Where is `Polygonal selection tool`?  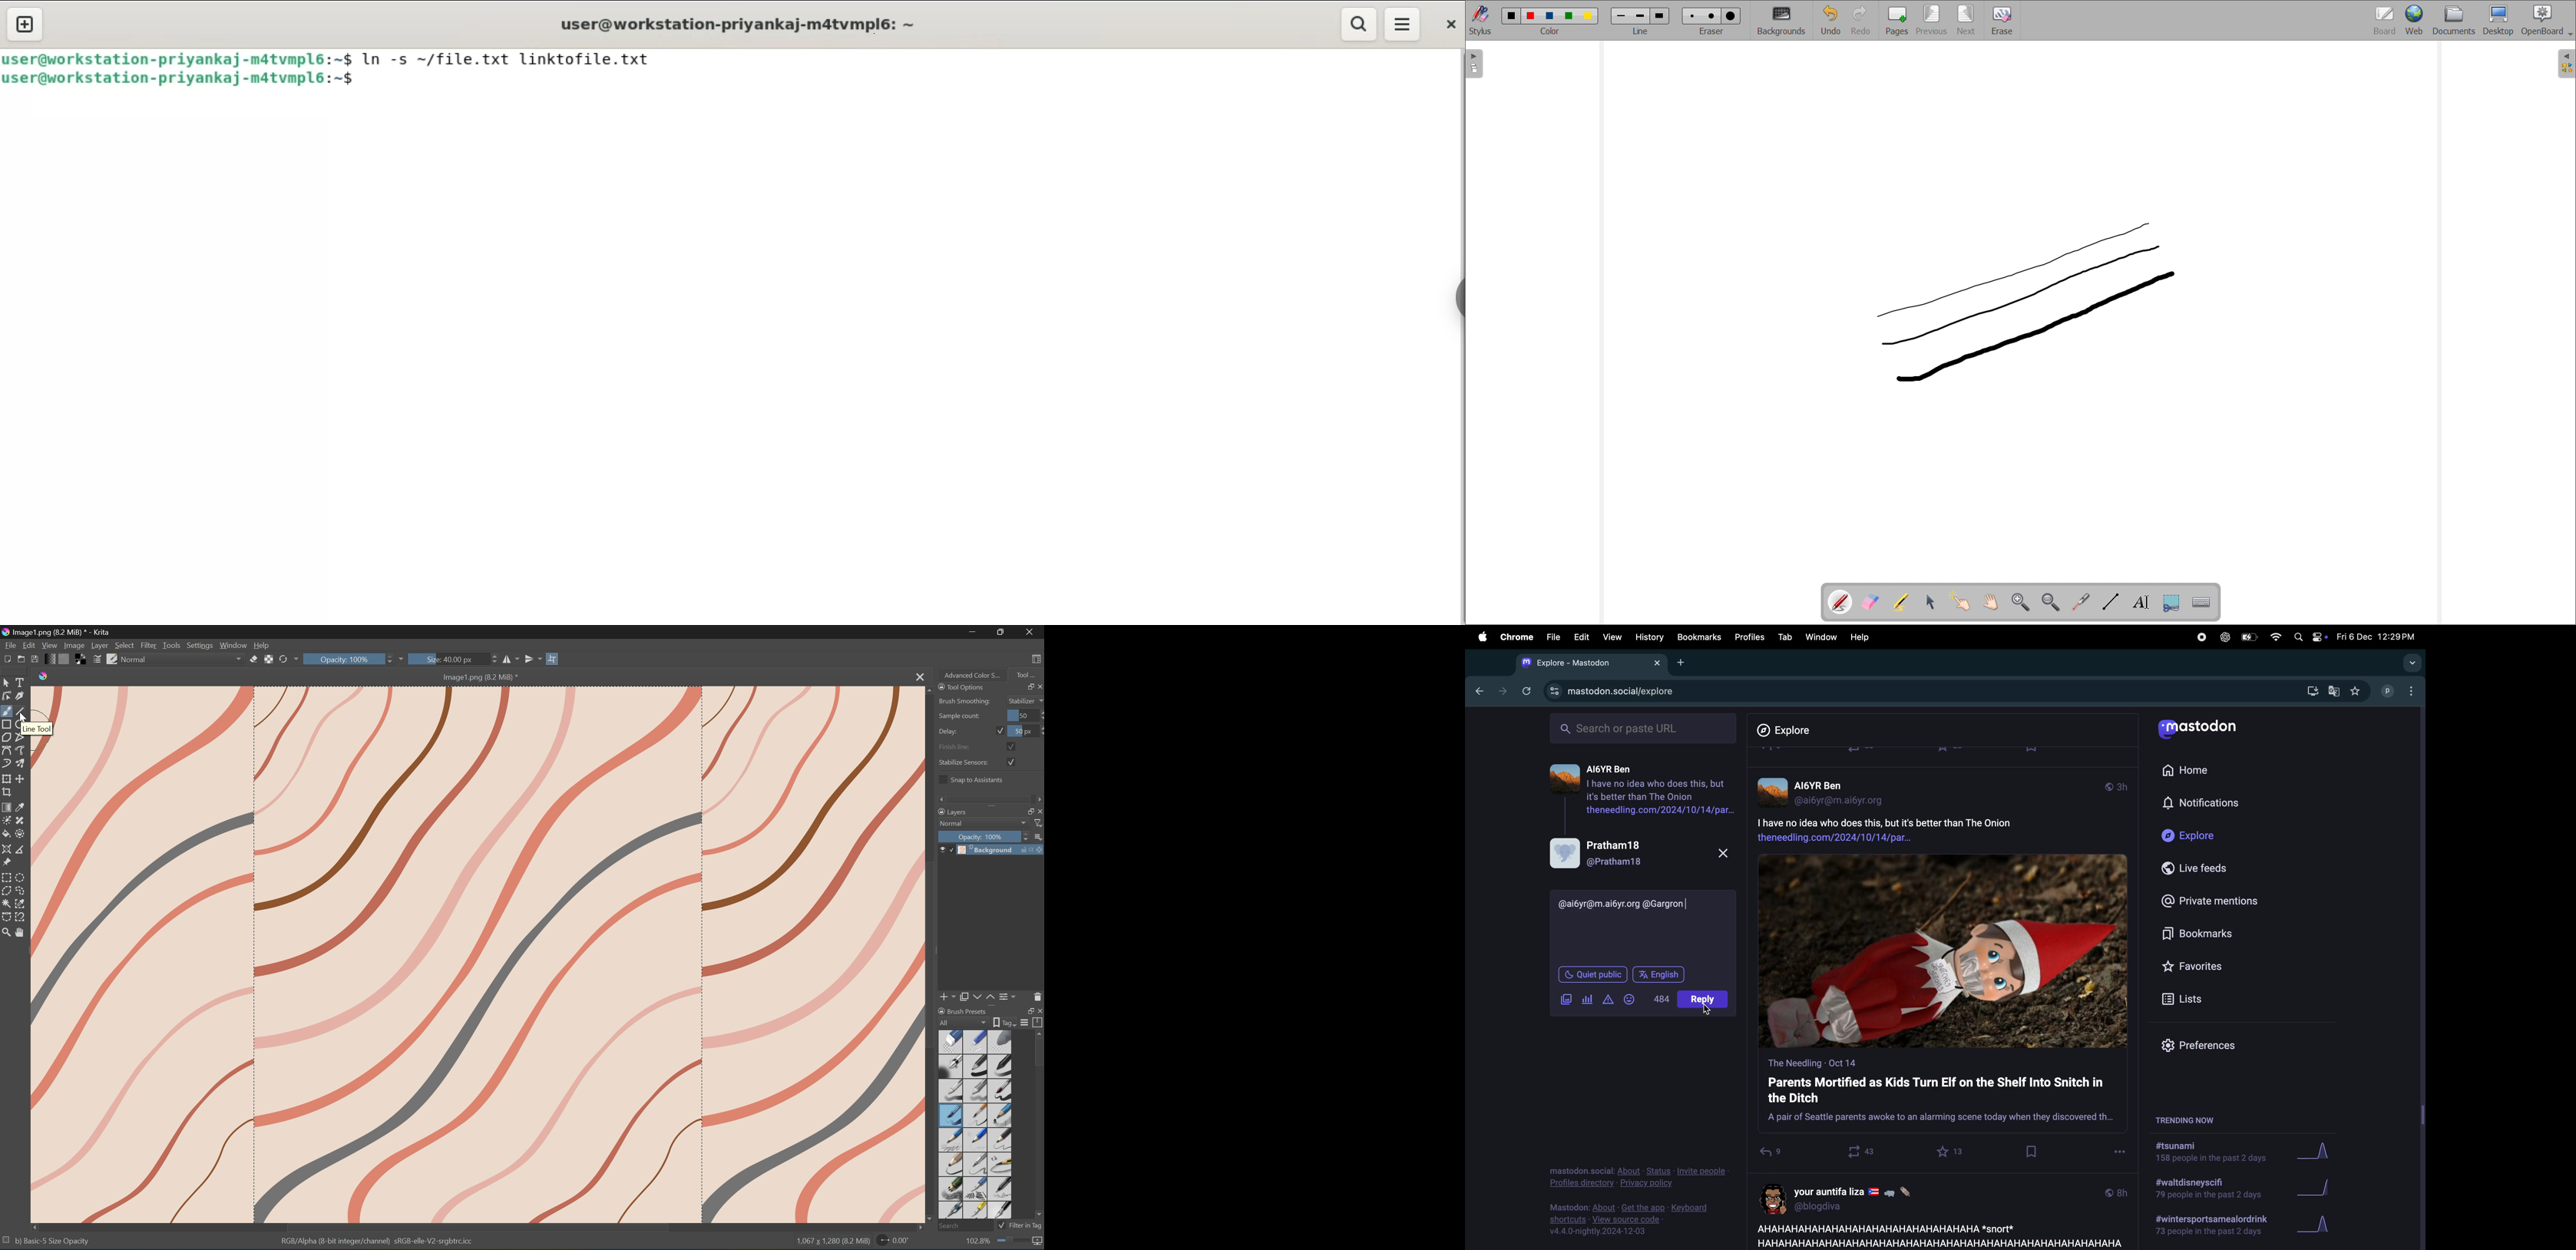 Polygonal selection tool is located at coordinates (7, 890).